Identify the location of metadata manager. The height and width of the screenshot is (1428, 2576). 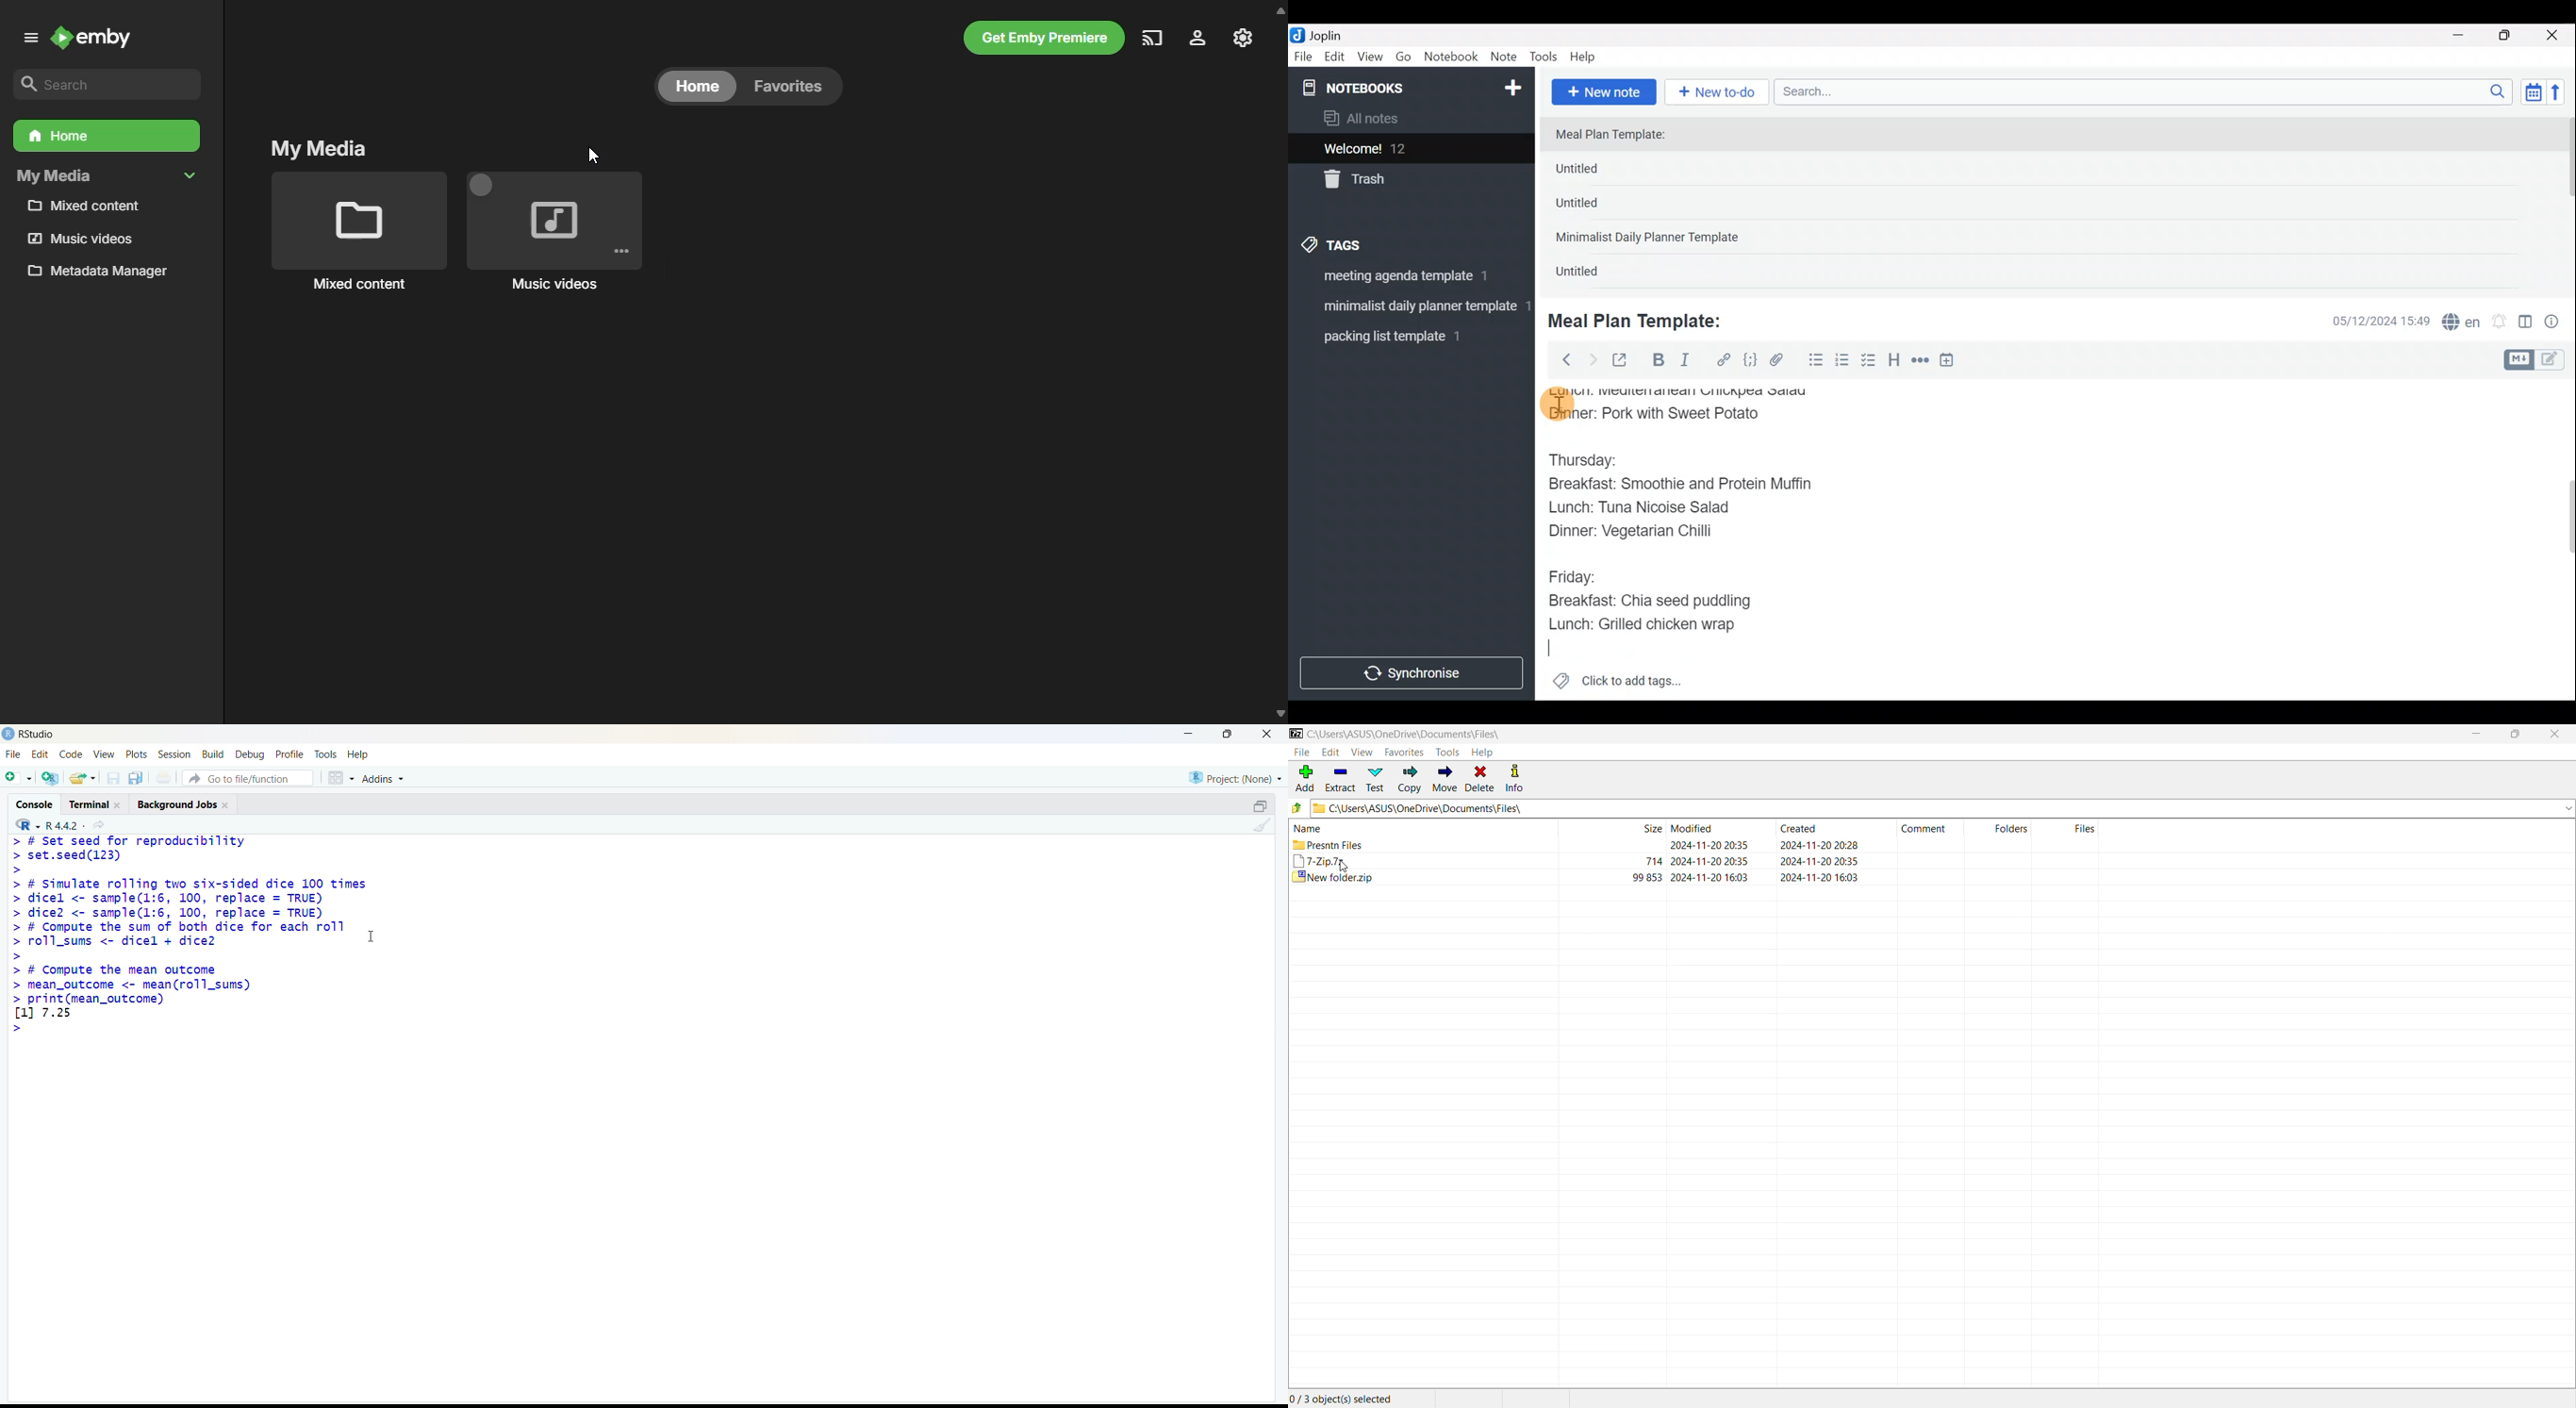
(96, 271).